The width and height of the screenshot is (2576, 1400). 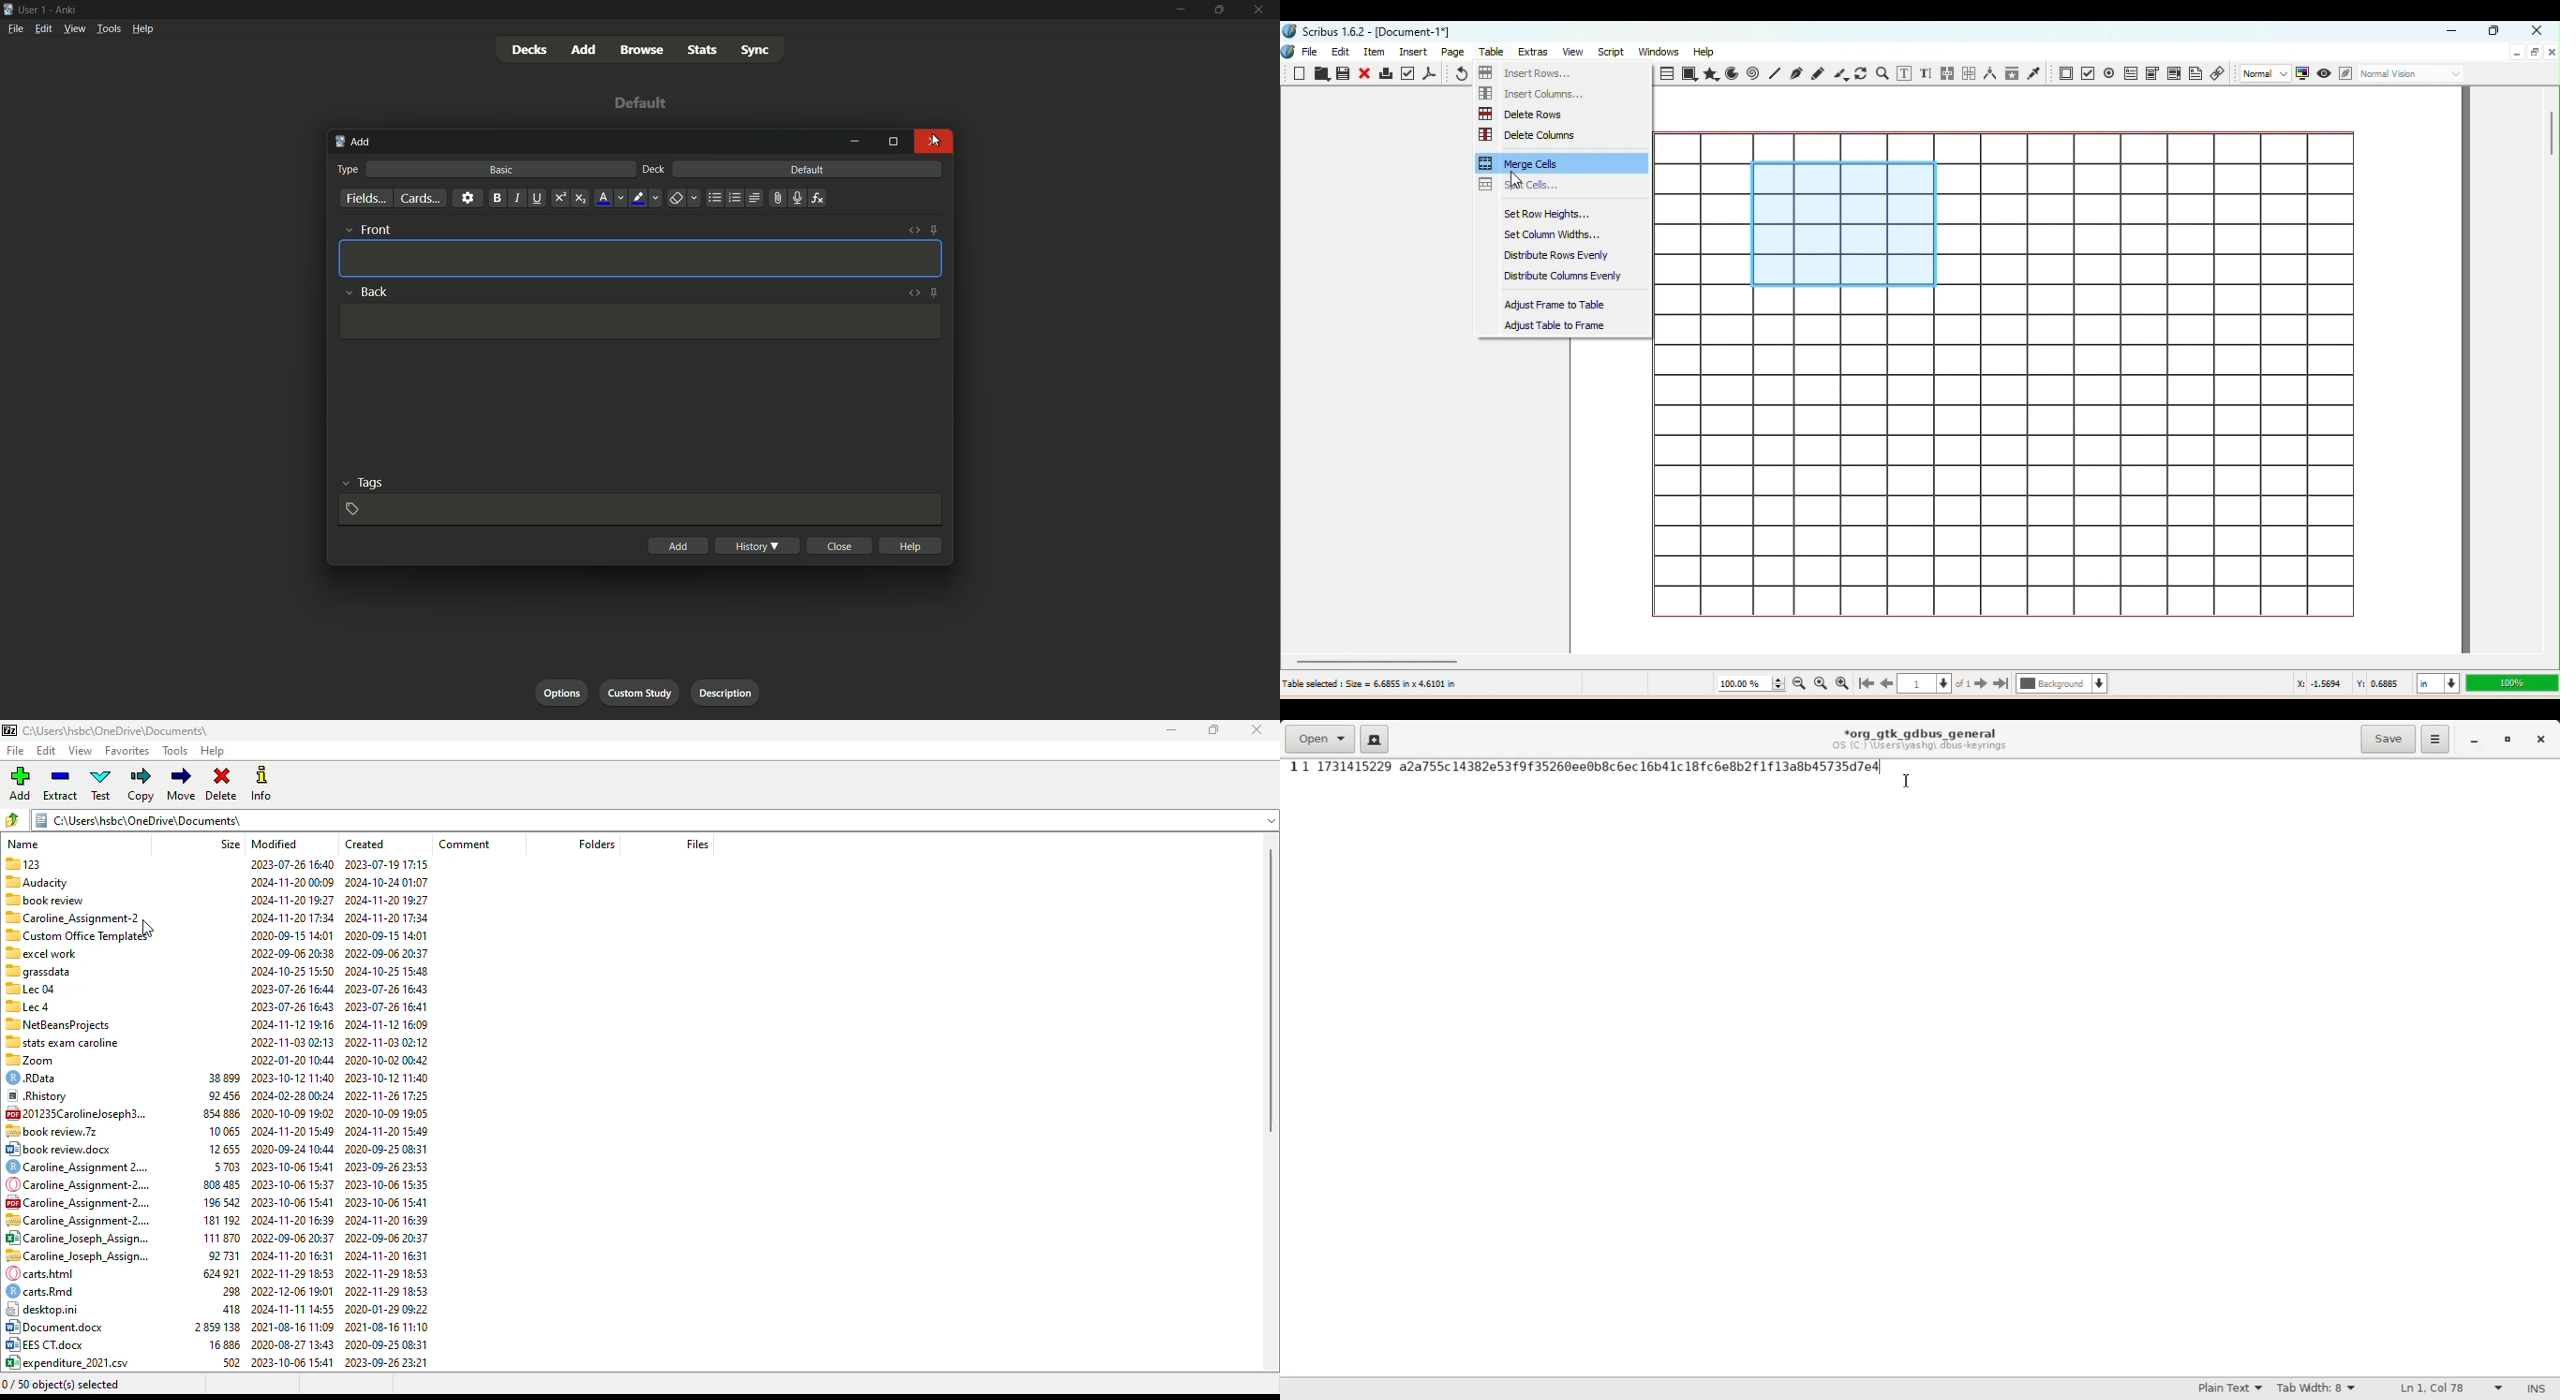 What do you see at coordinates (639, 321) in the screenshot?
I see `Template` at bounding box center [639, 321].